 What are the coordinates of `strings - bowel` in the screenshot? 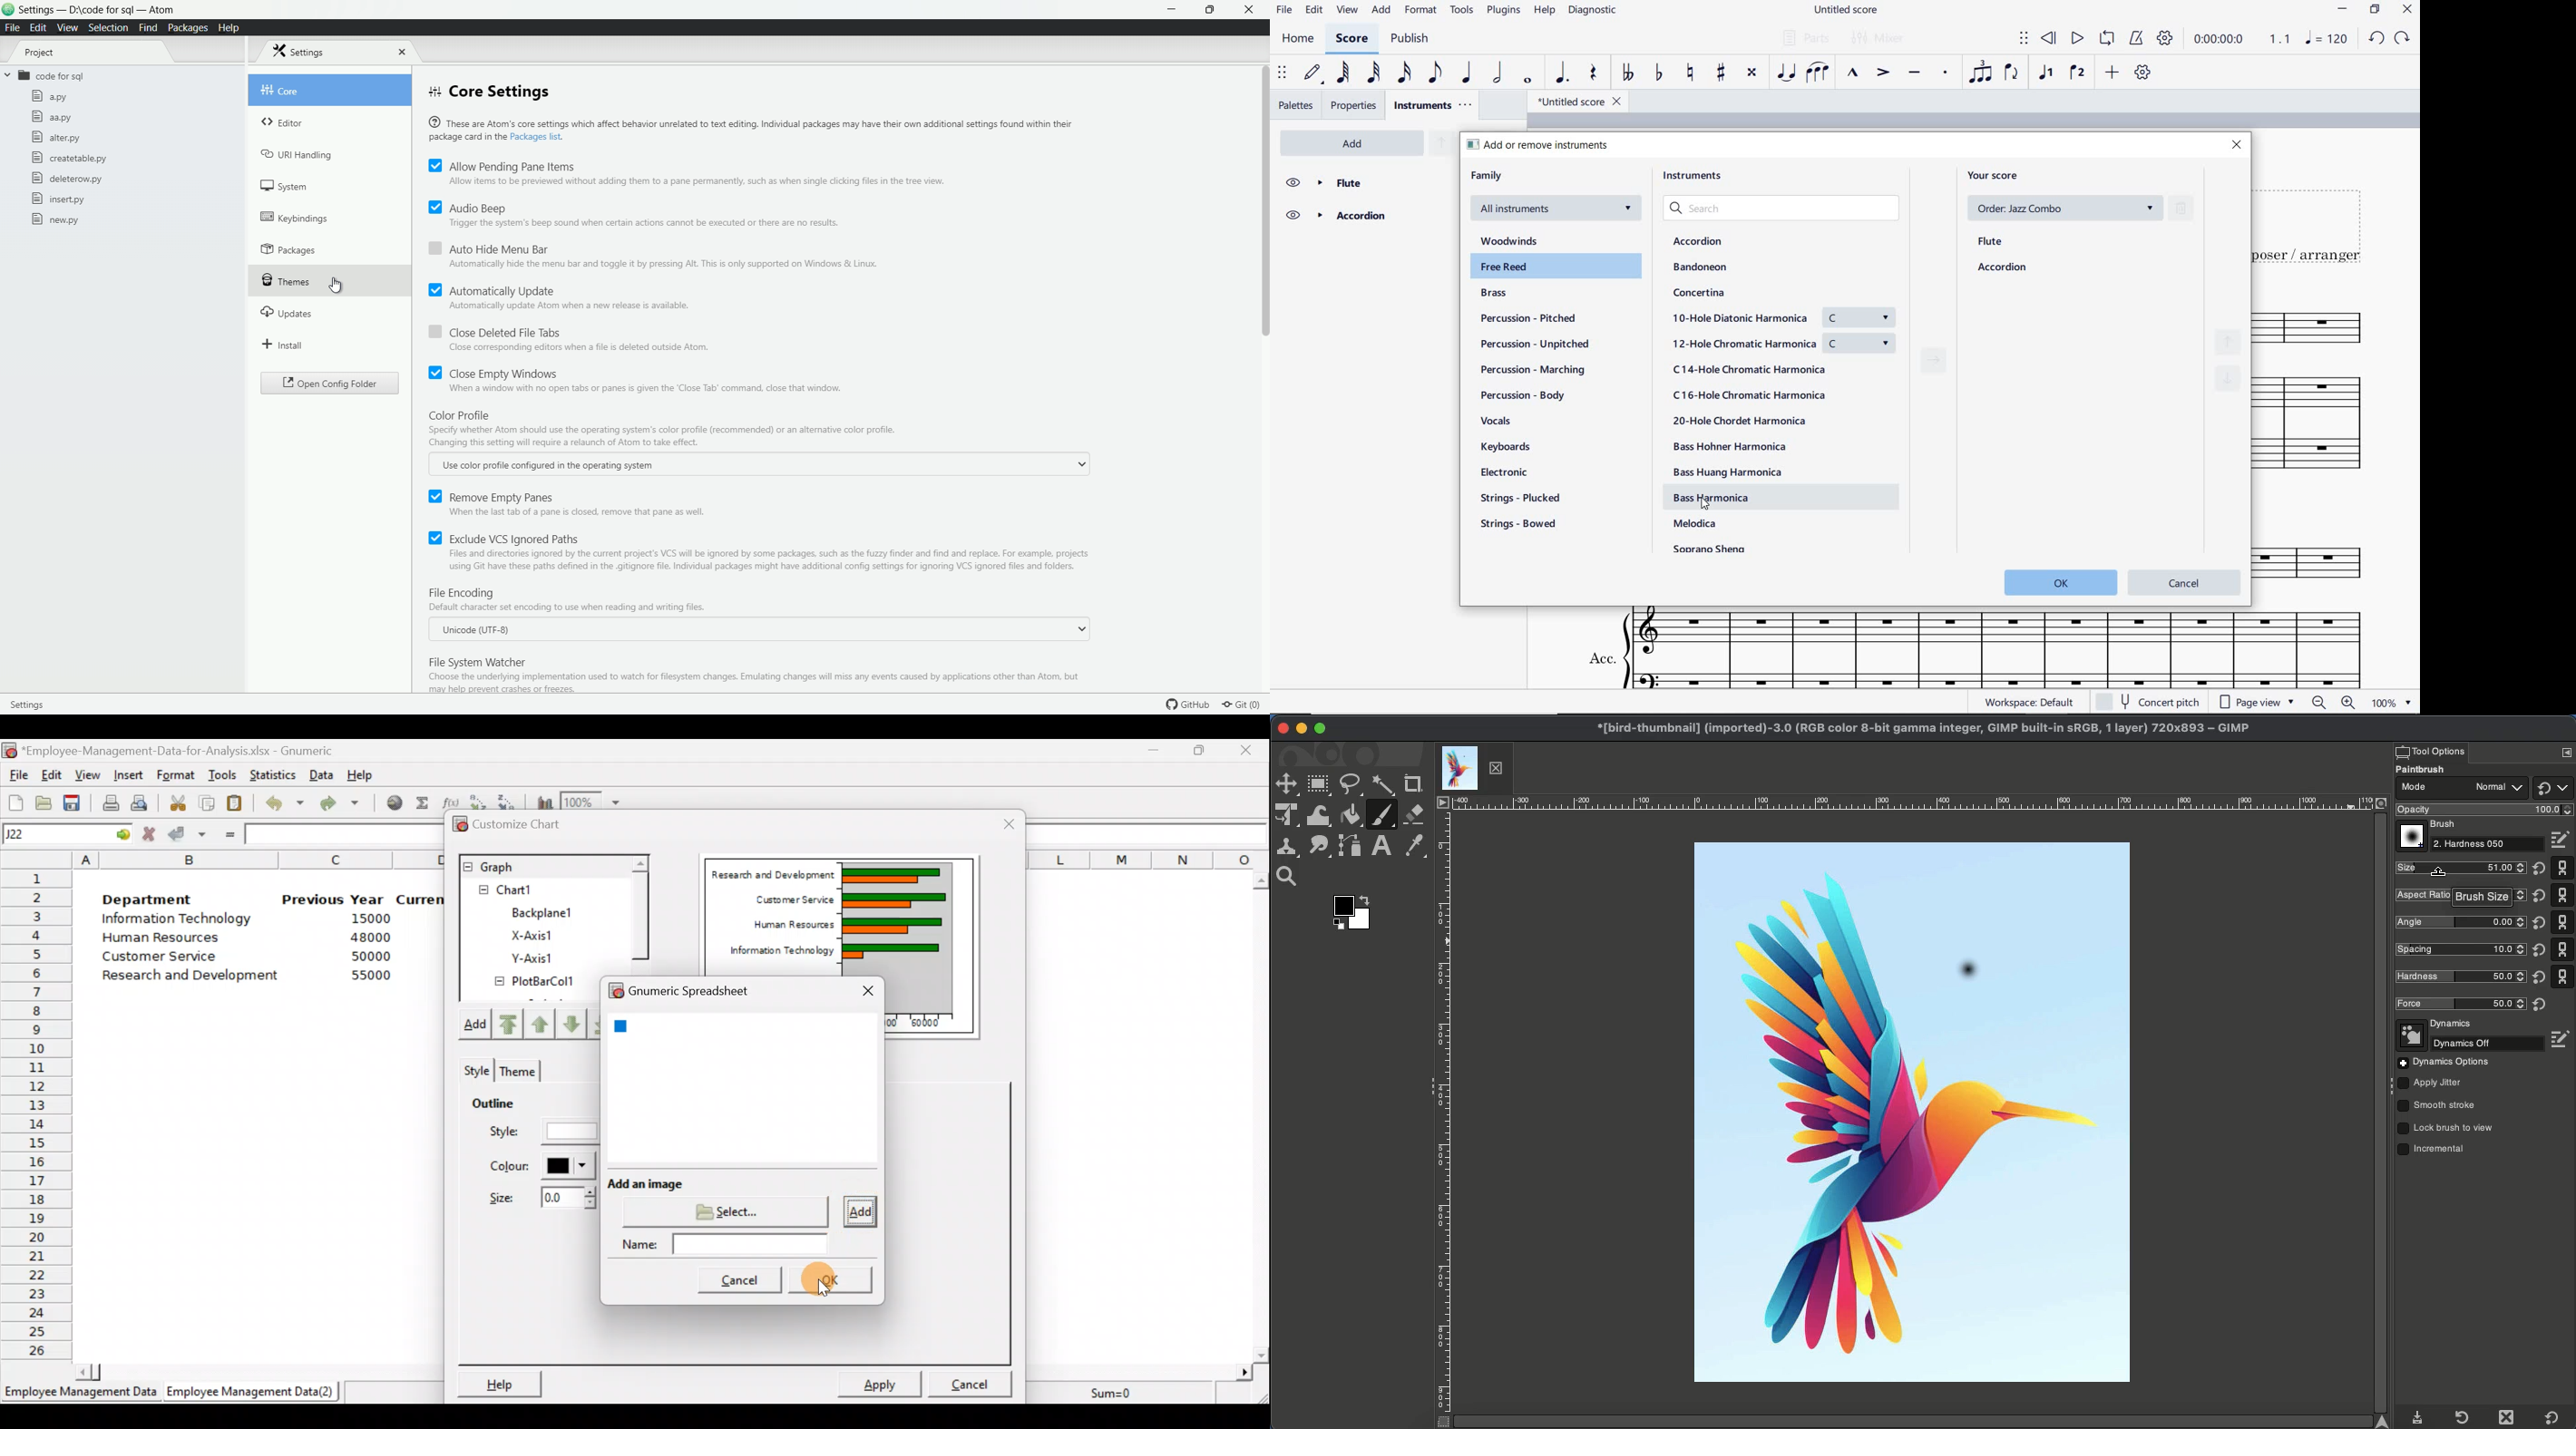 It's located at (1520, 525).